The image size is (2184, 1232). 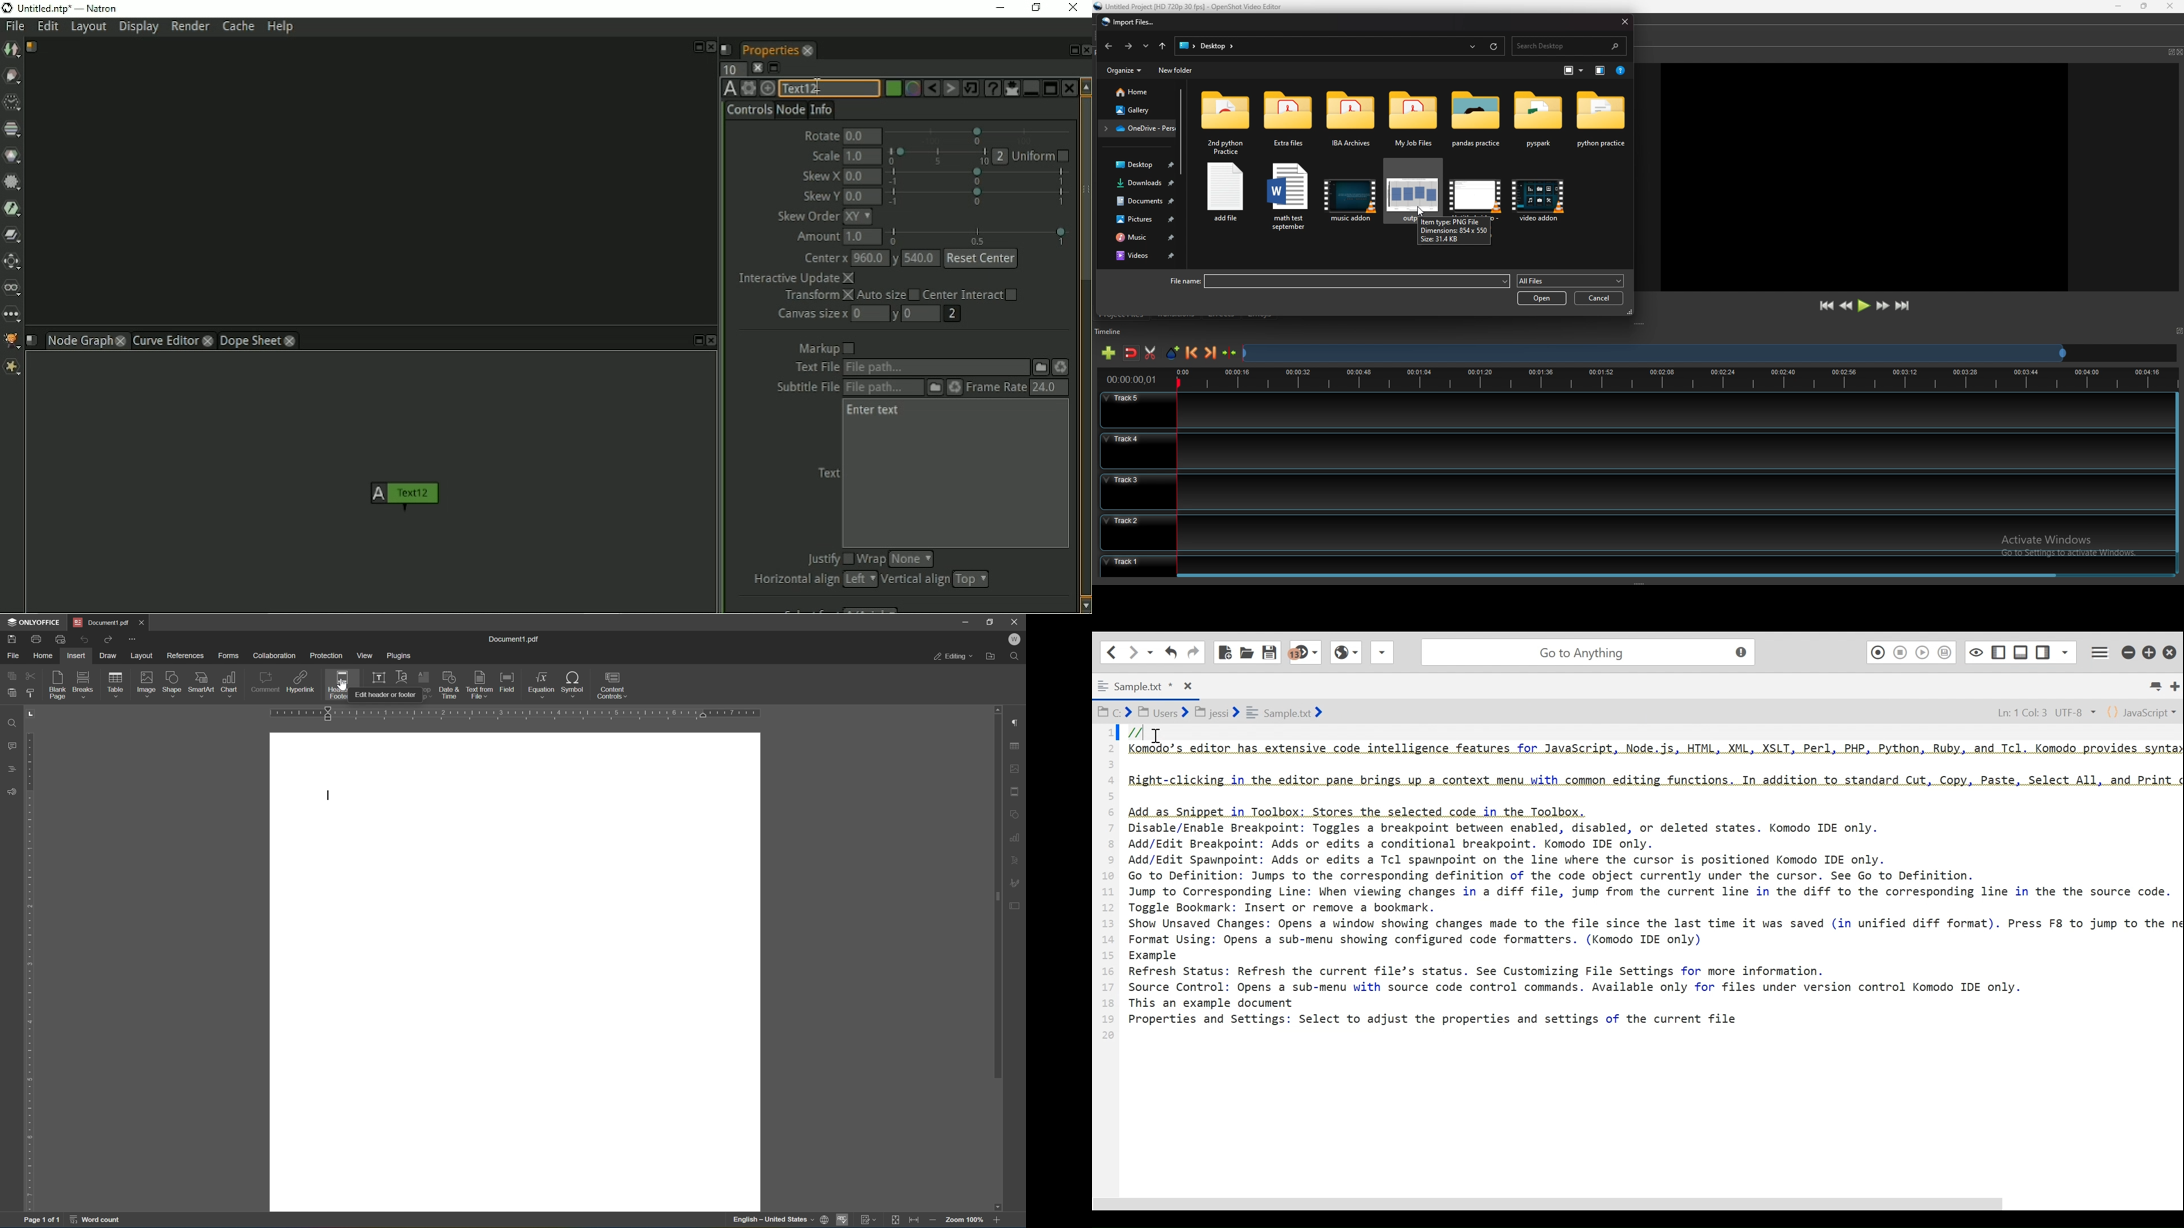 What do you see at coordinates (61, 640) in the screenshot?
I see `quick print` at bounding box center [61, 640].